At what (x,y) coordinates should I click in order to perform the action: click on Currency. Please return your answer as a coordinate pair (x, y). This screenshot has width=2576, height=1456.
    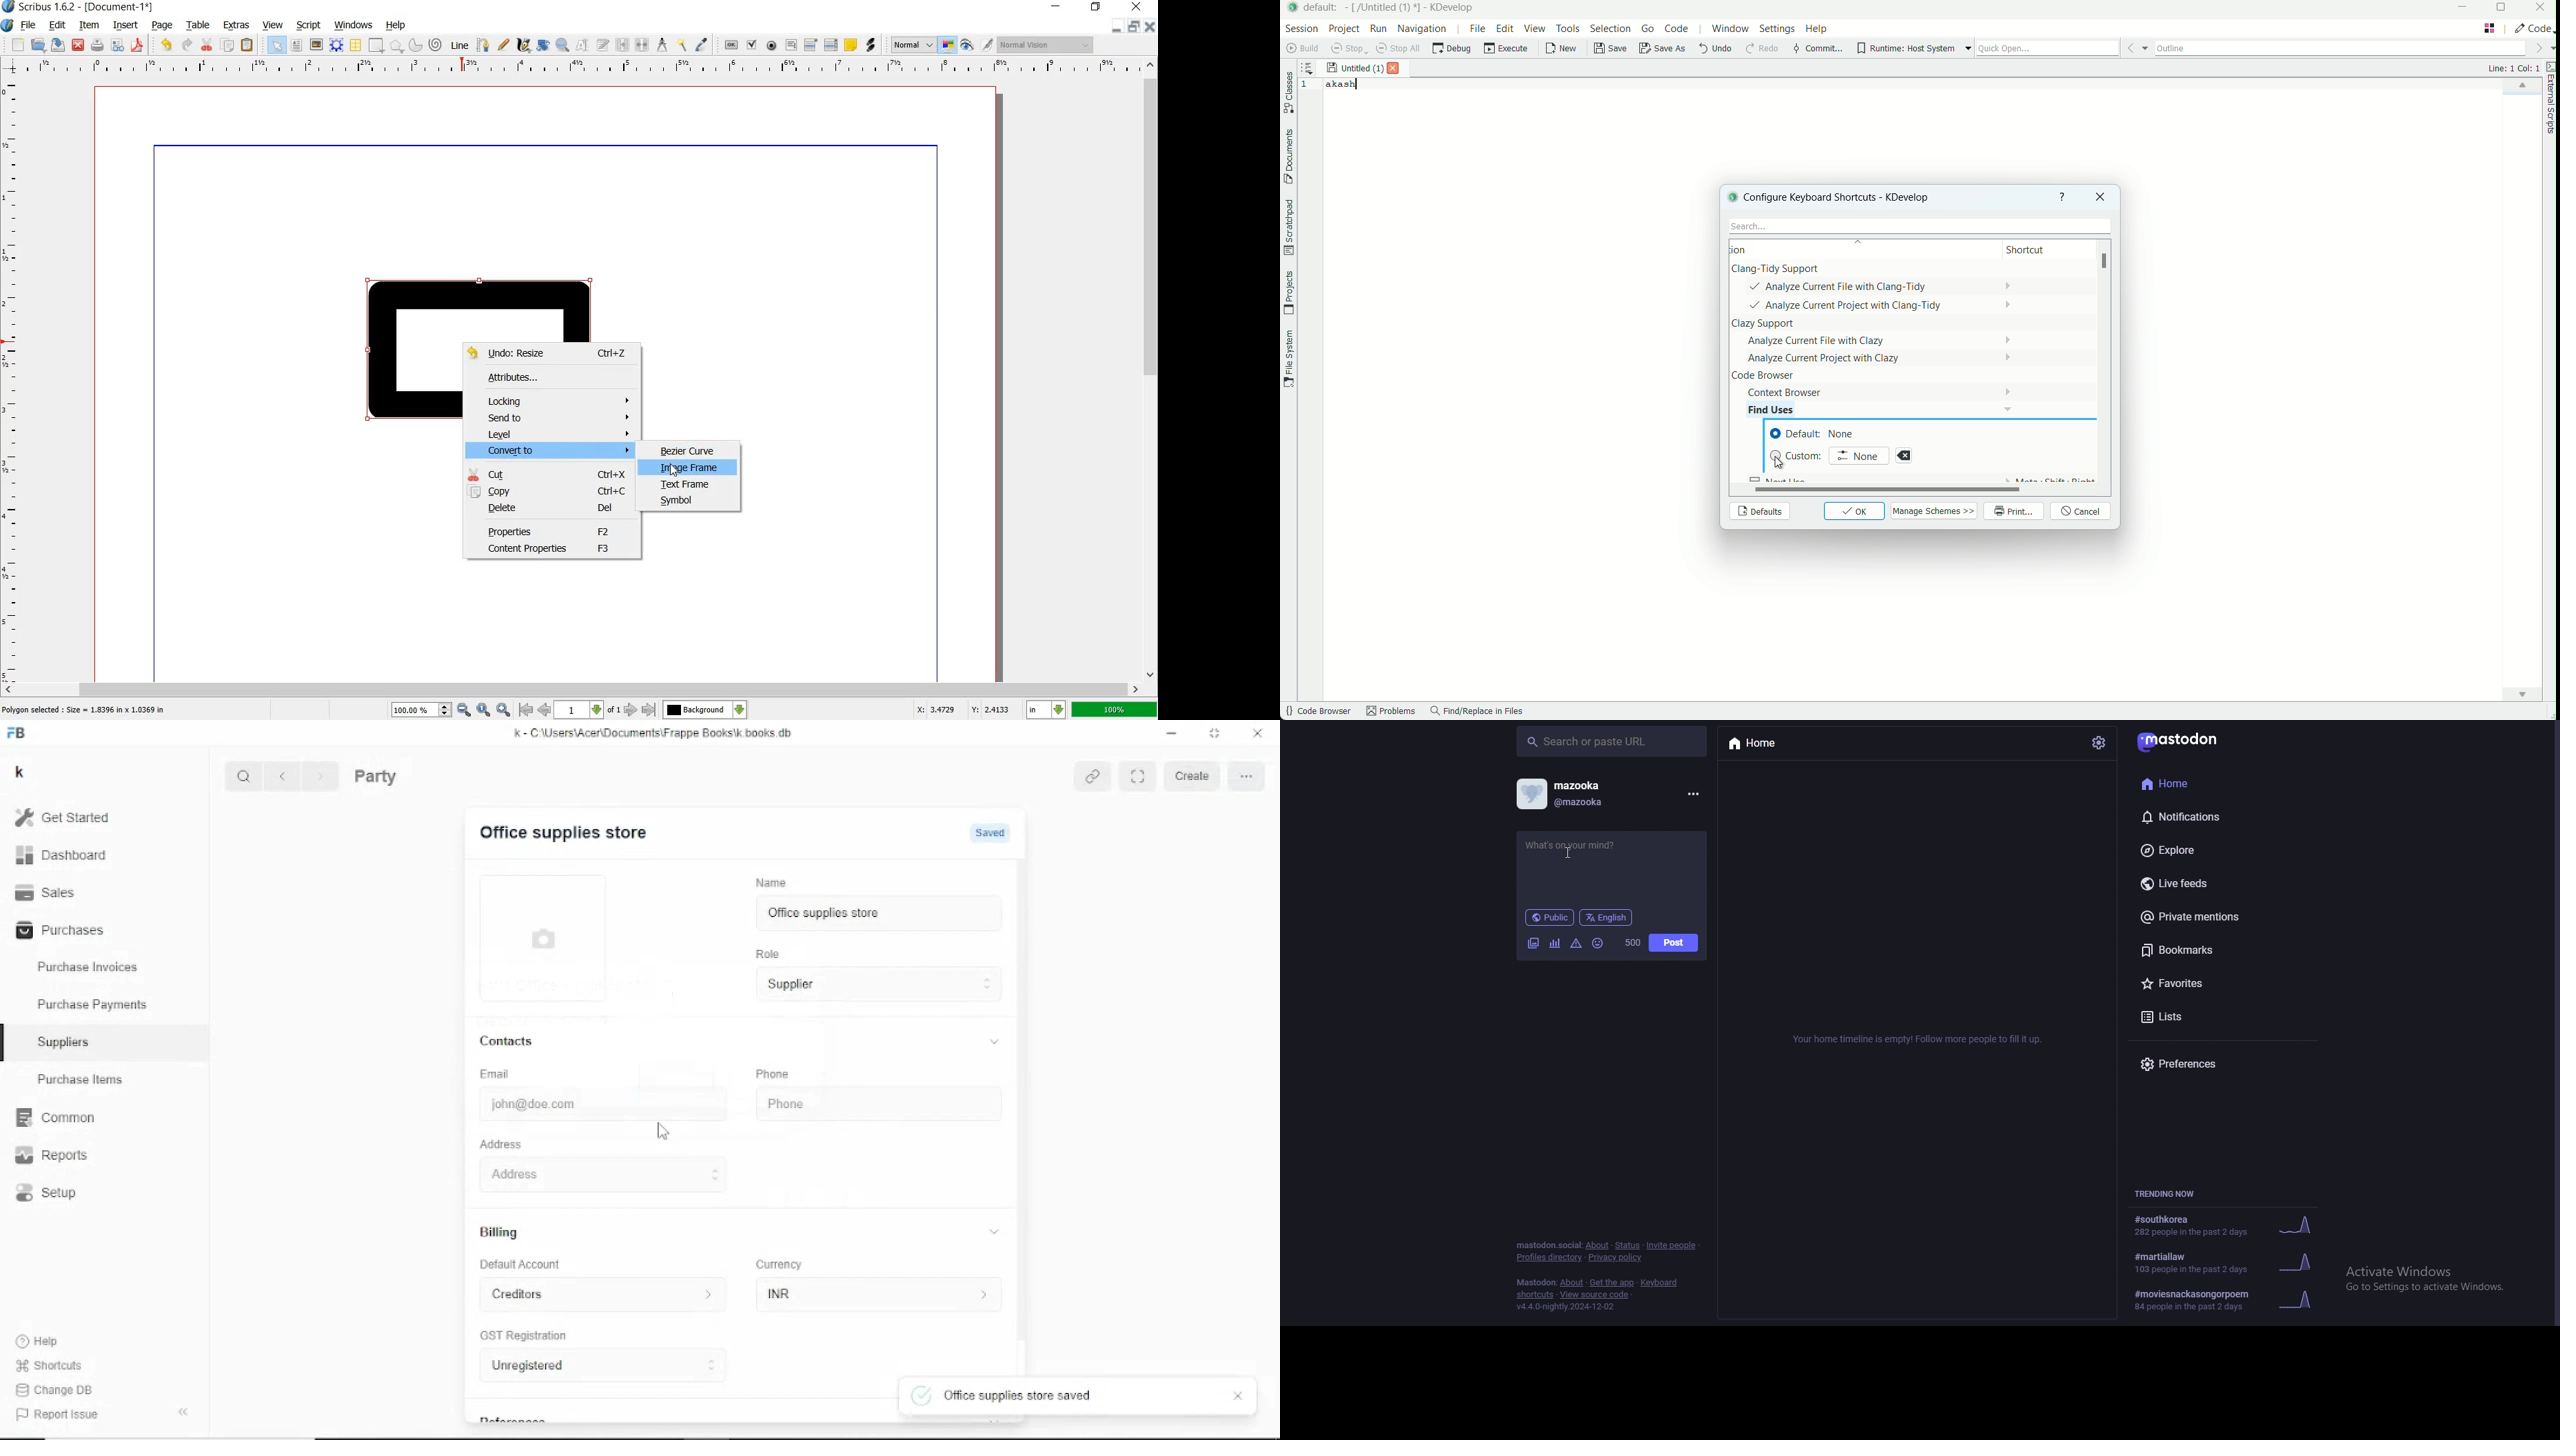
    Looking at the image, I should click on (780, 1264).